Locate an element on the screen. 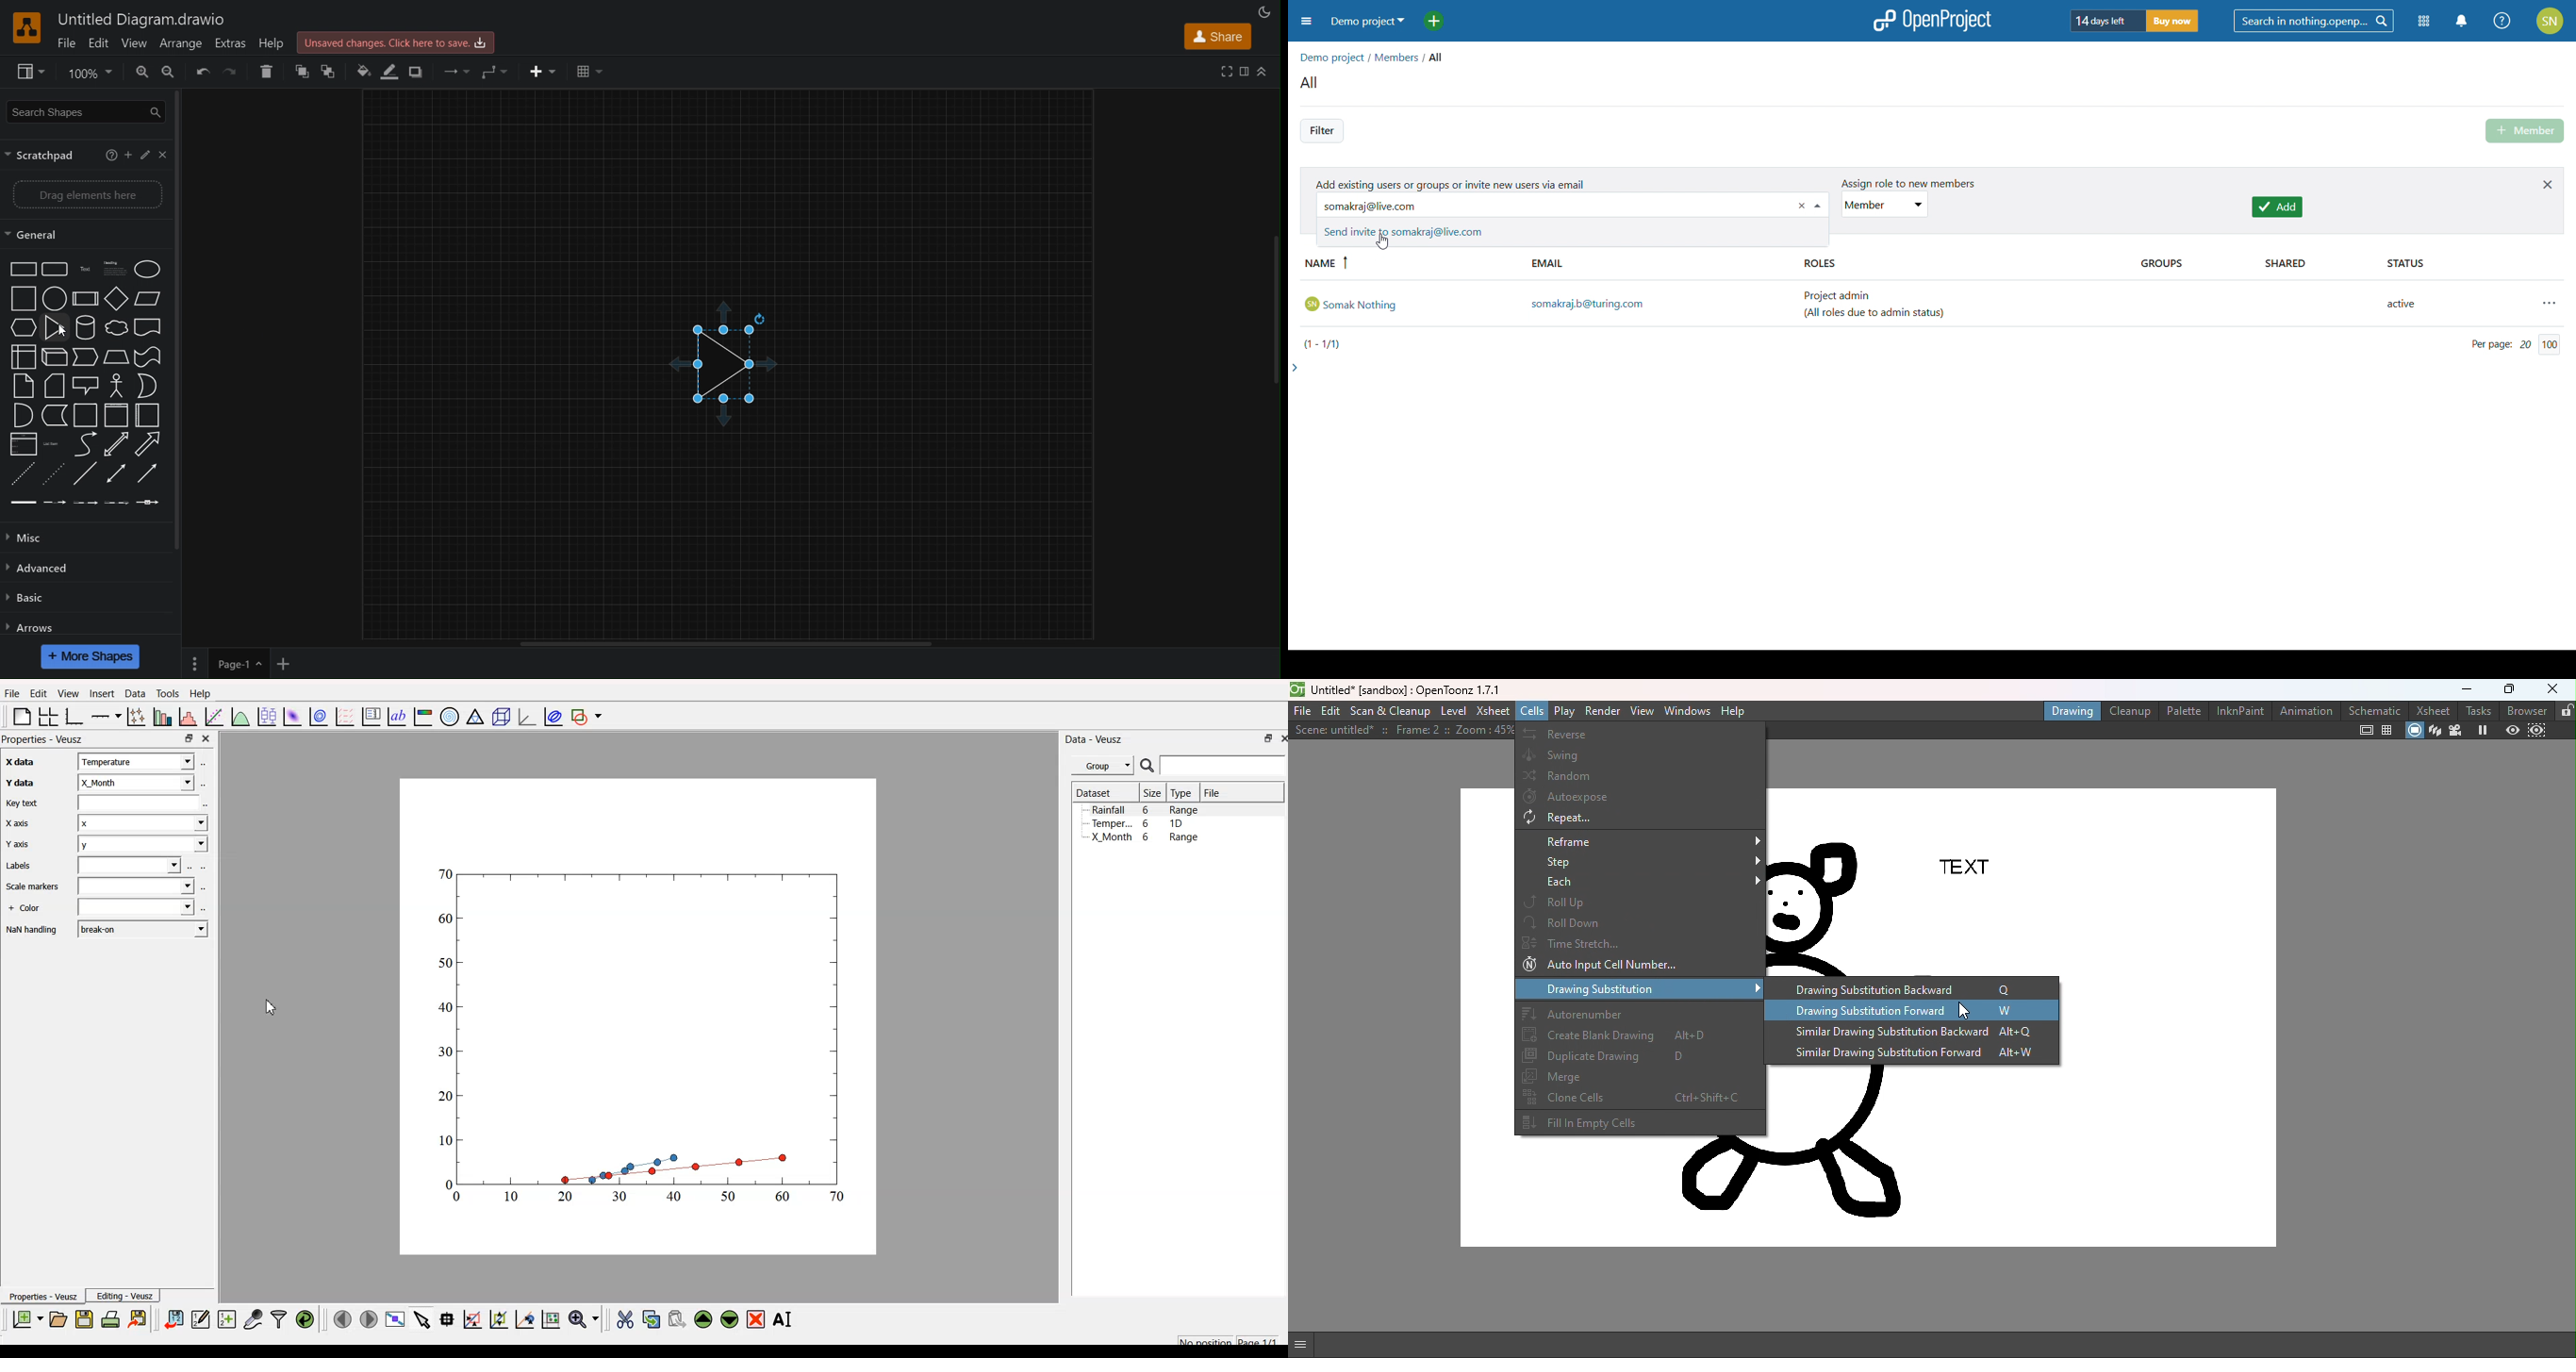  X Month 6 Range is located at coordinates (1145, 837).